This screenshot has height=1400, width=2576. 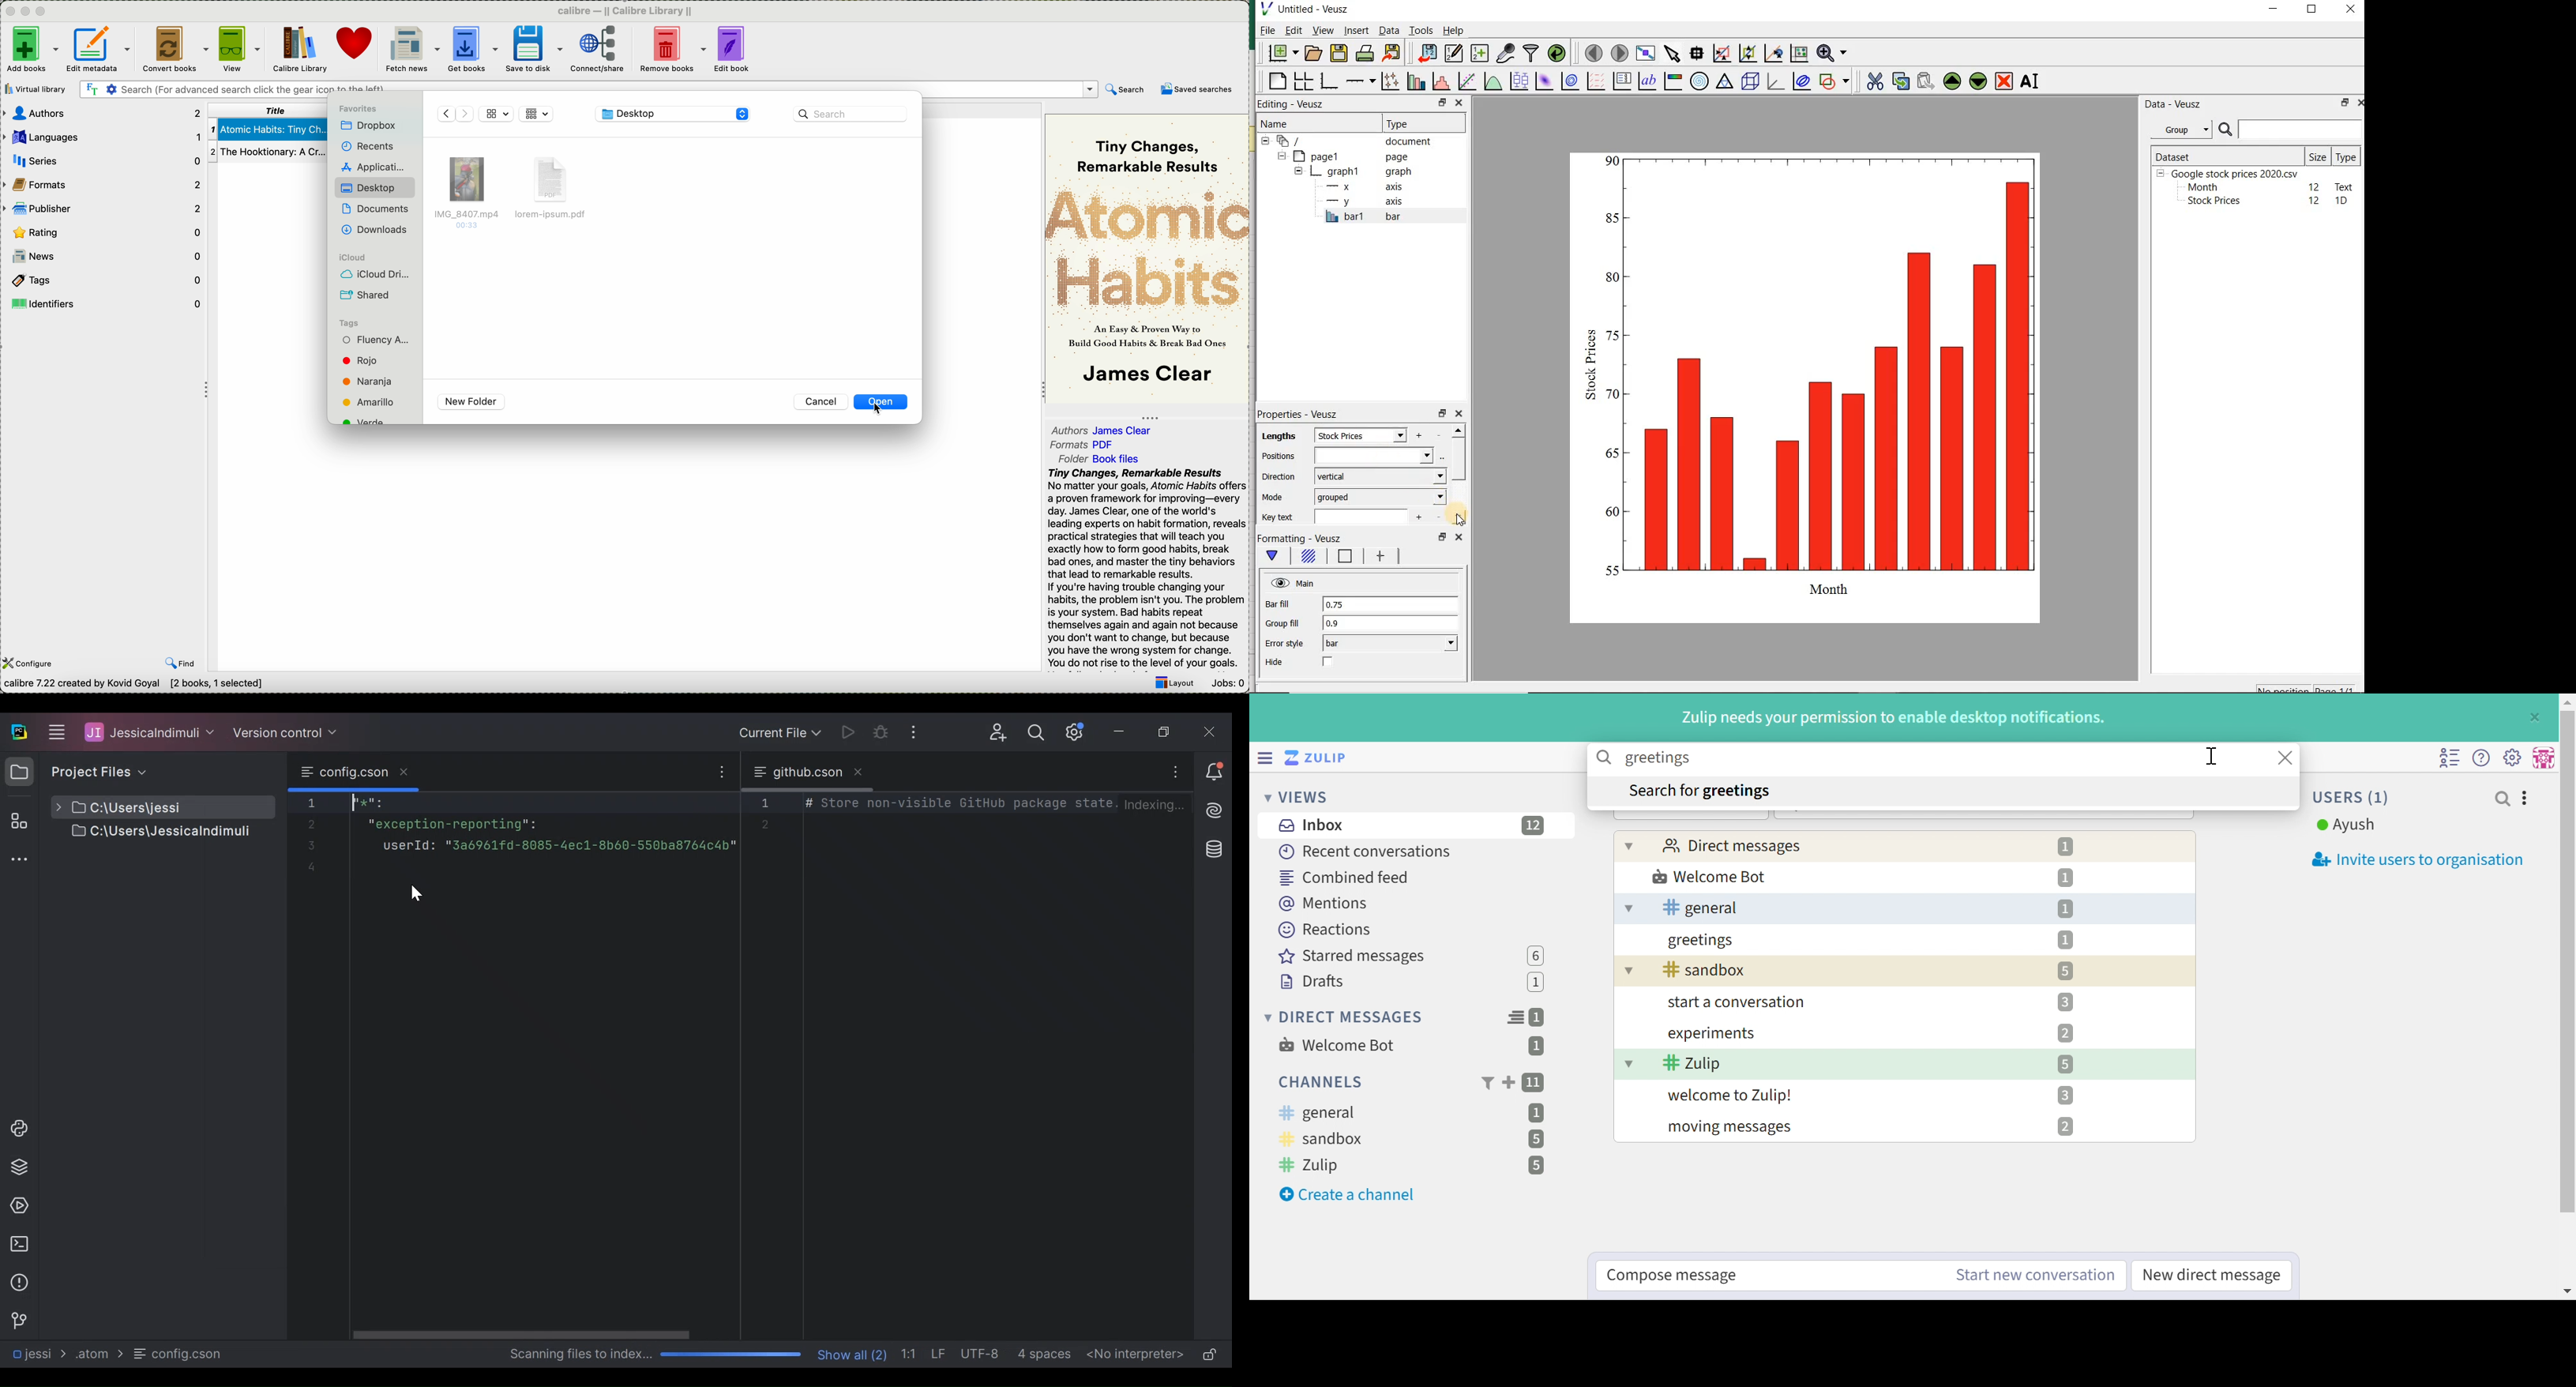 I want to click on connect/share, so click(x=598, y=49).